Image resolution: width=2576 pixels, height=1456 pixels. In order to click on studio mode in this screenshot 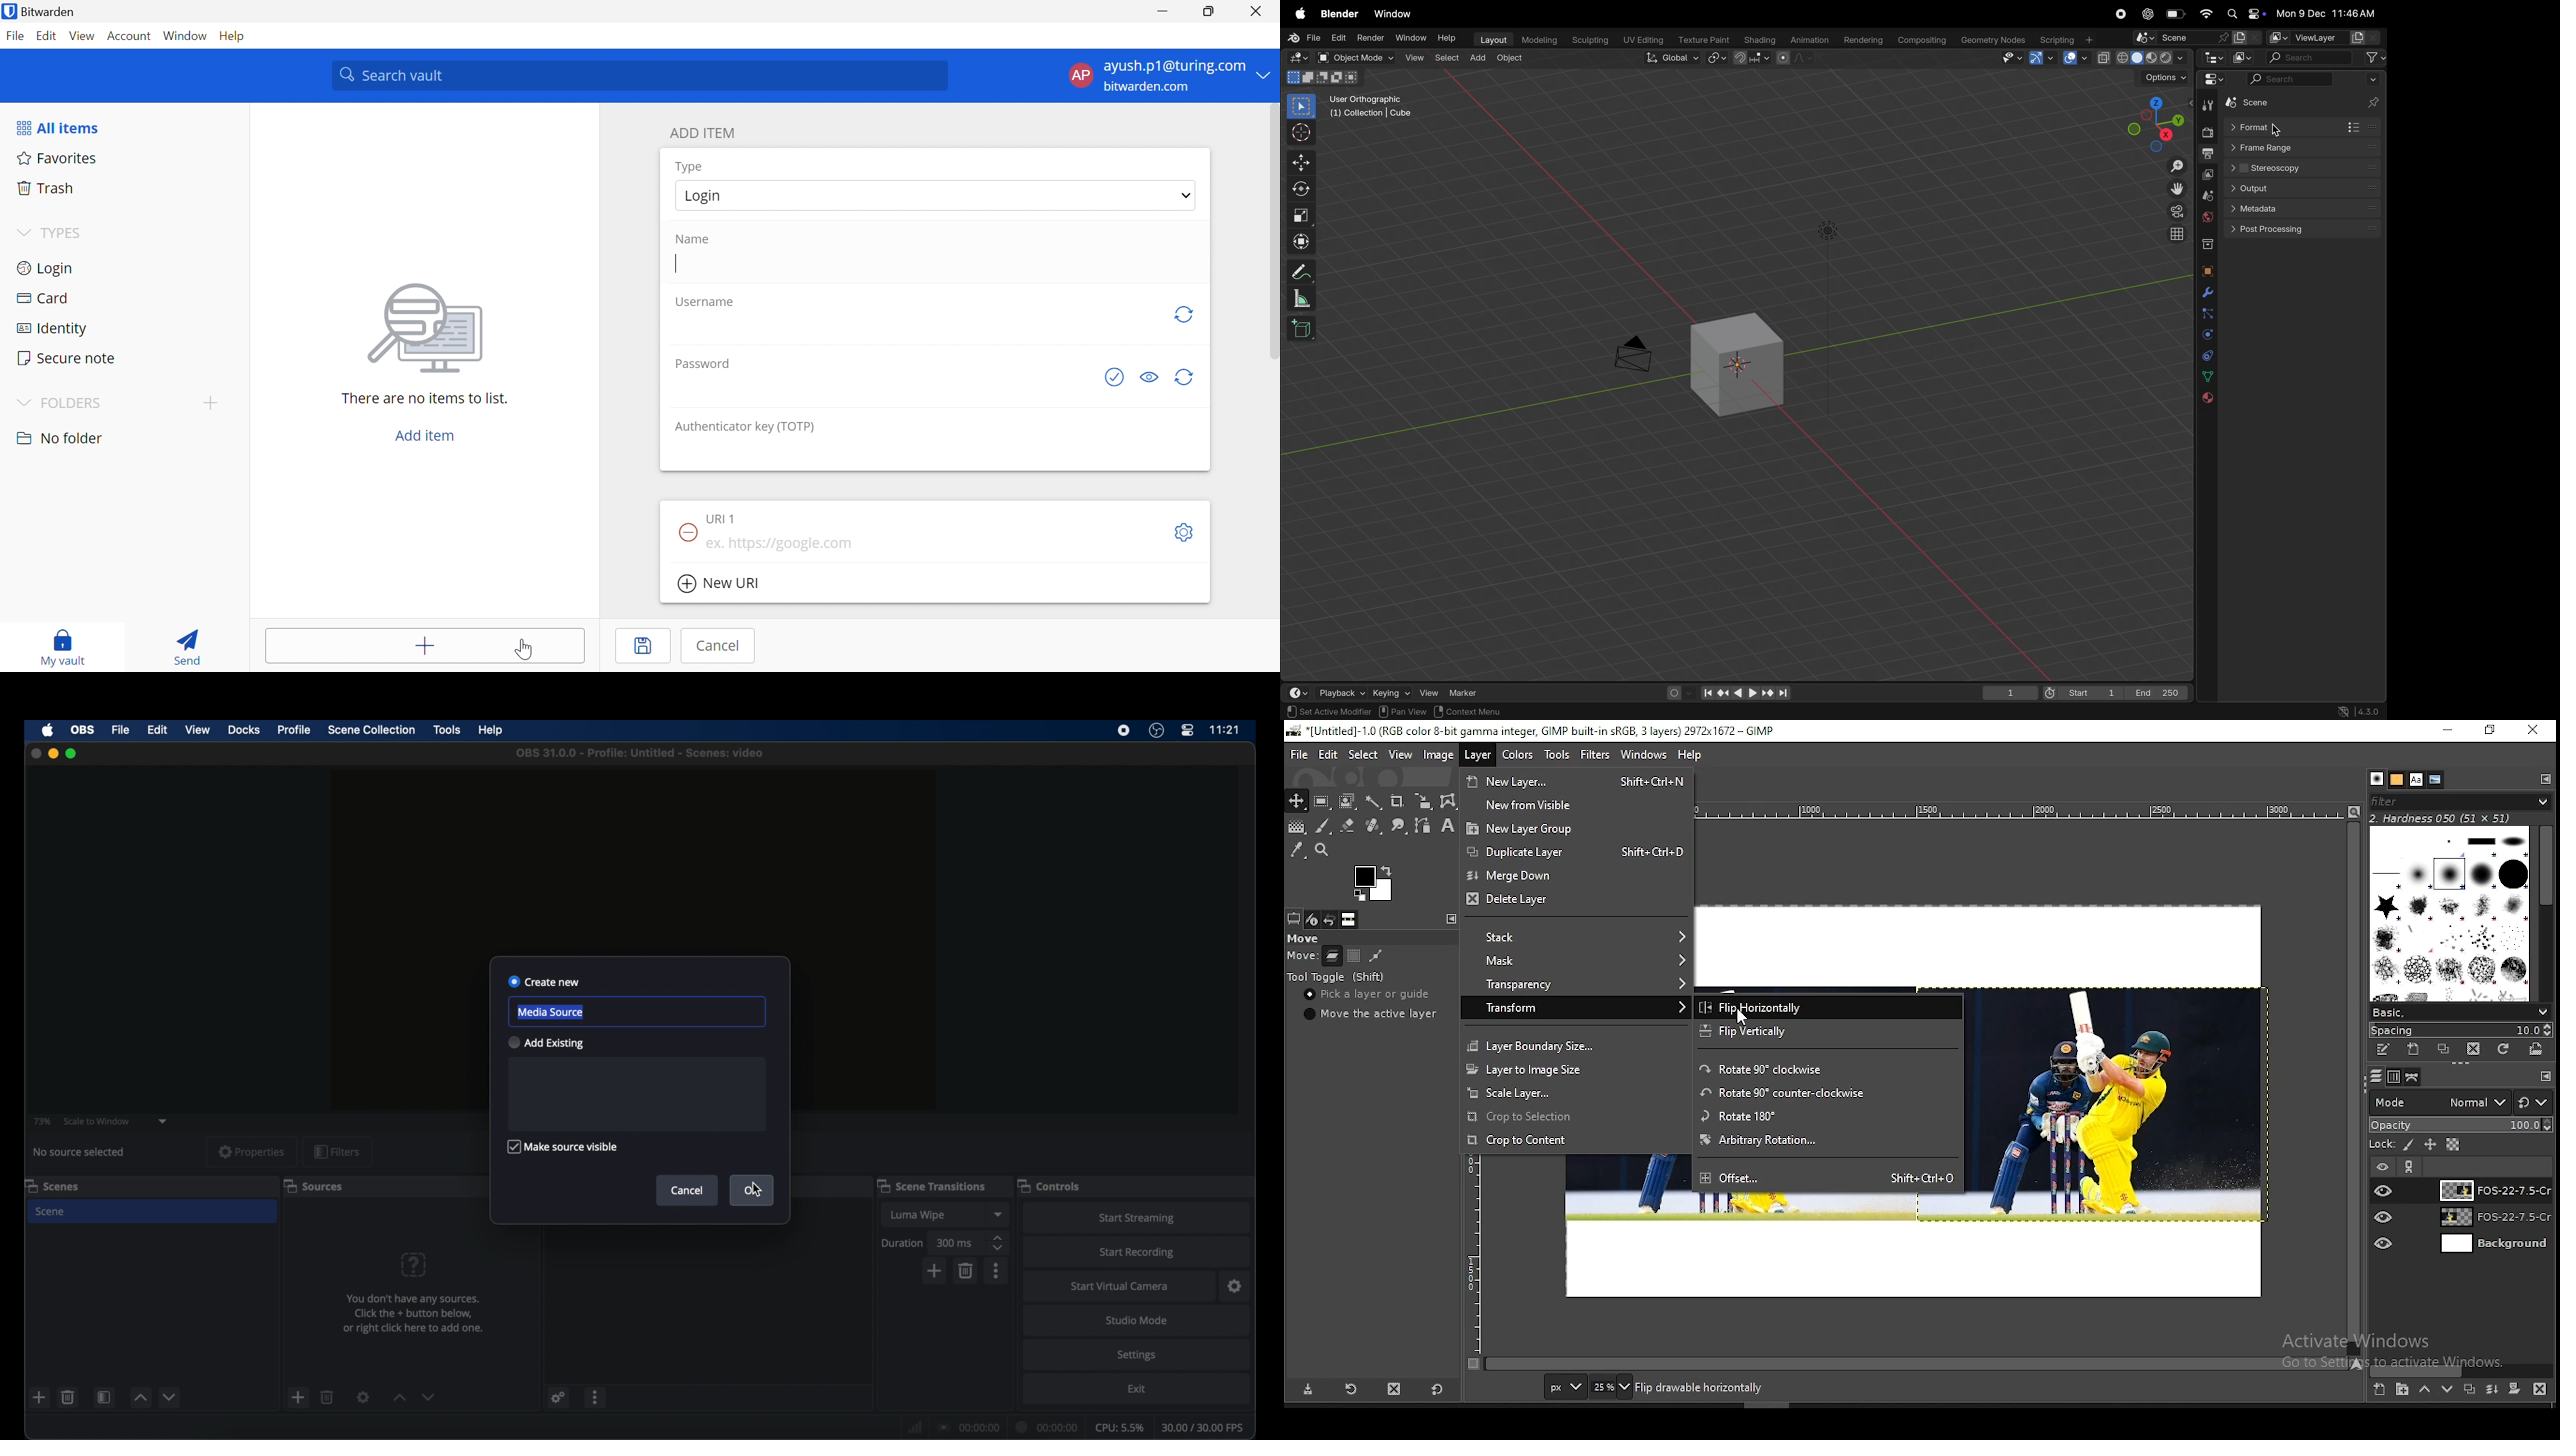, I will do `click(1137, 1320)`.